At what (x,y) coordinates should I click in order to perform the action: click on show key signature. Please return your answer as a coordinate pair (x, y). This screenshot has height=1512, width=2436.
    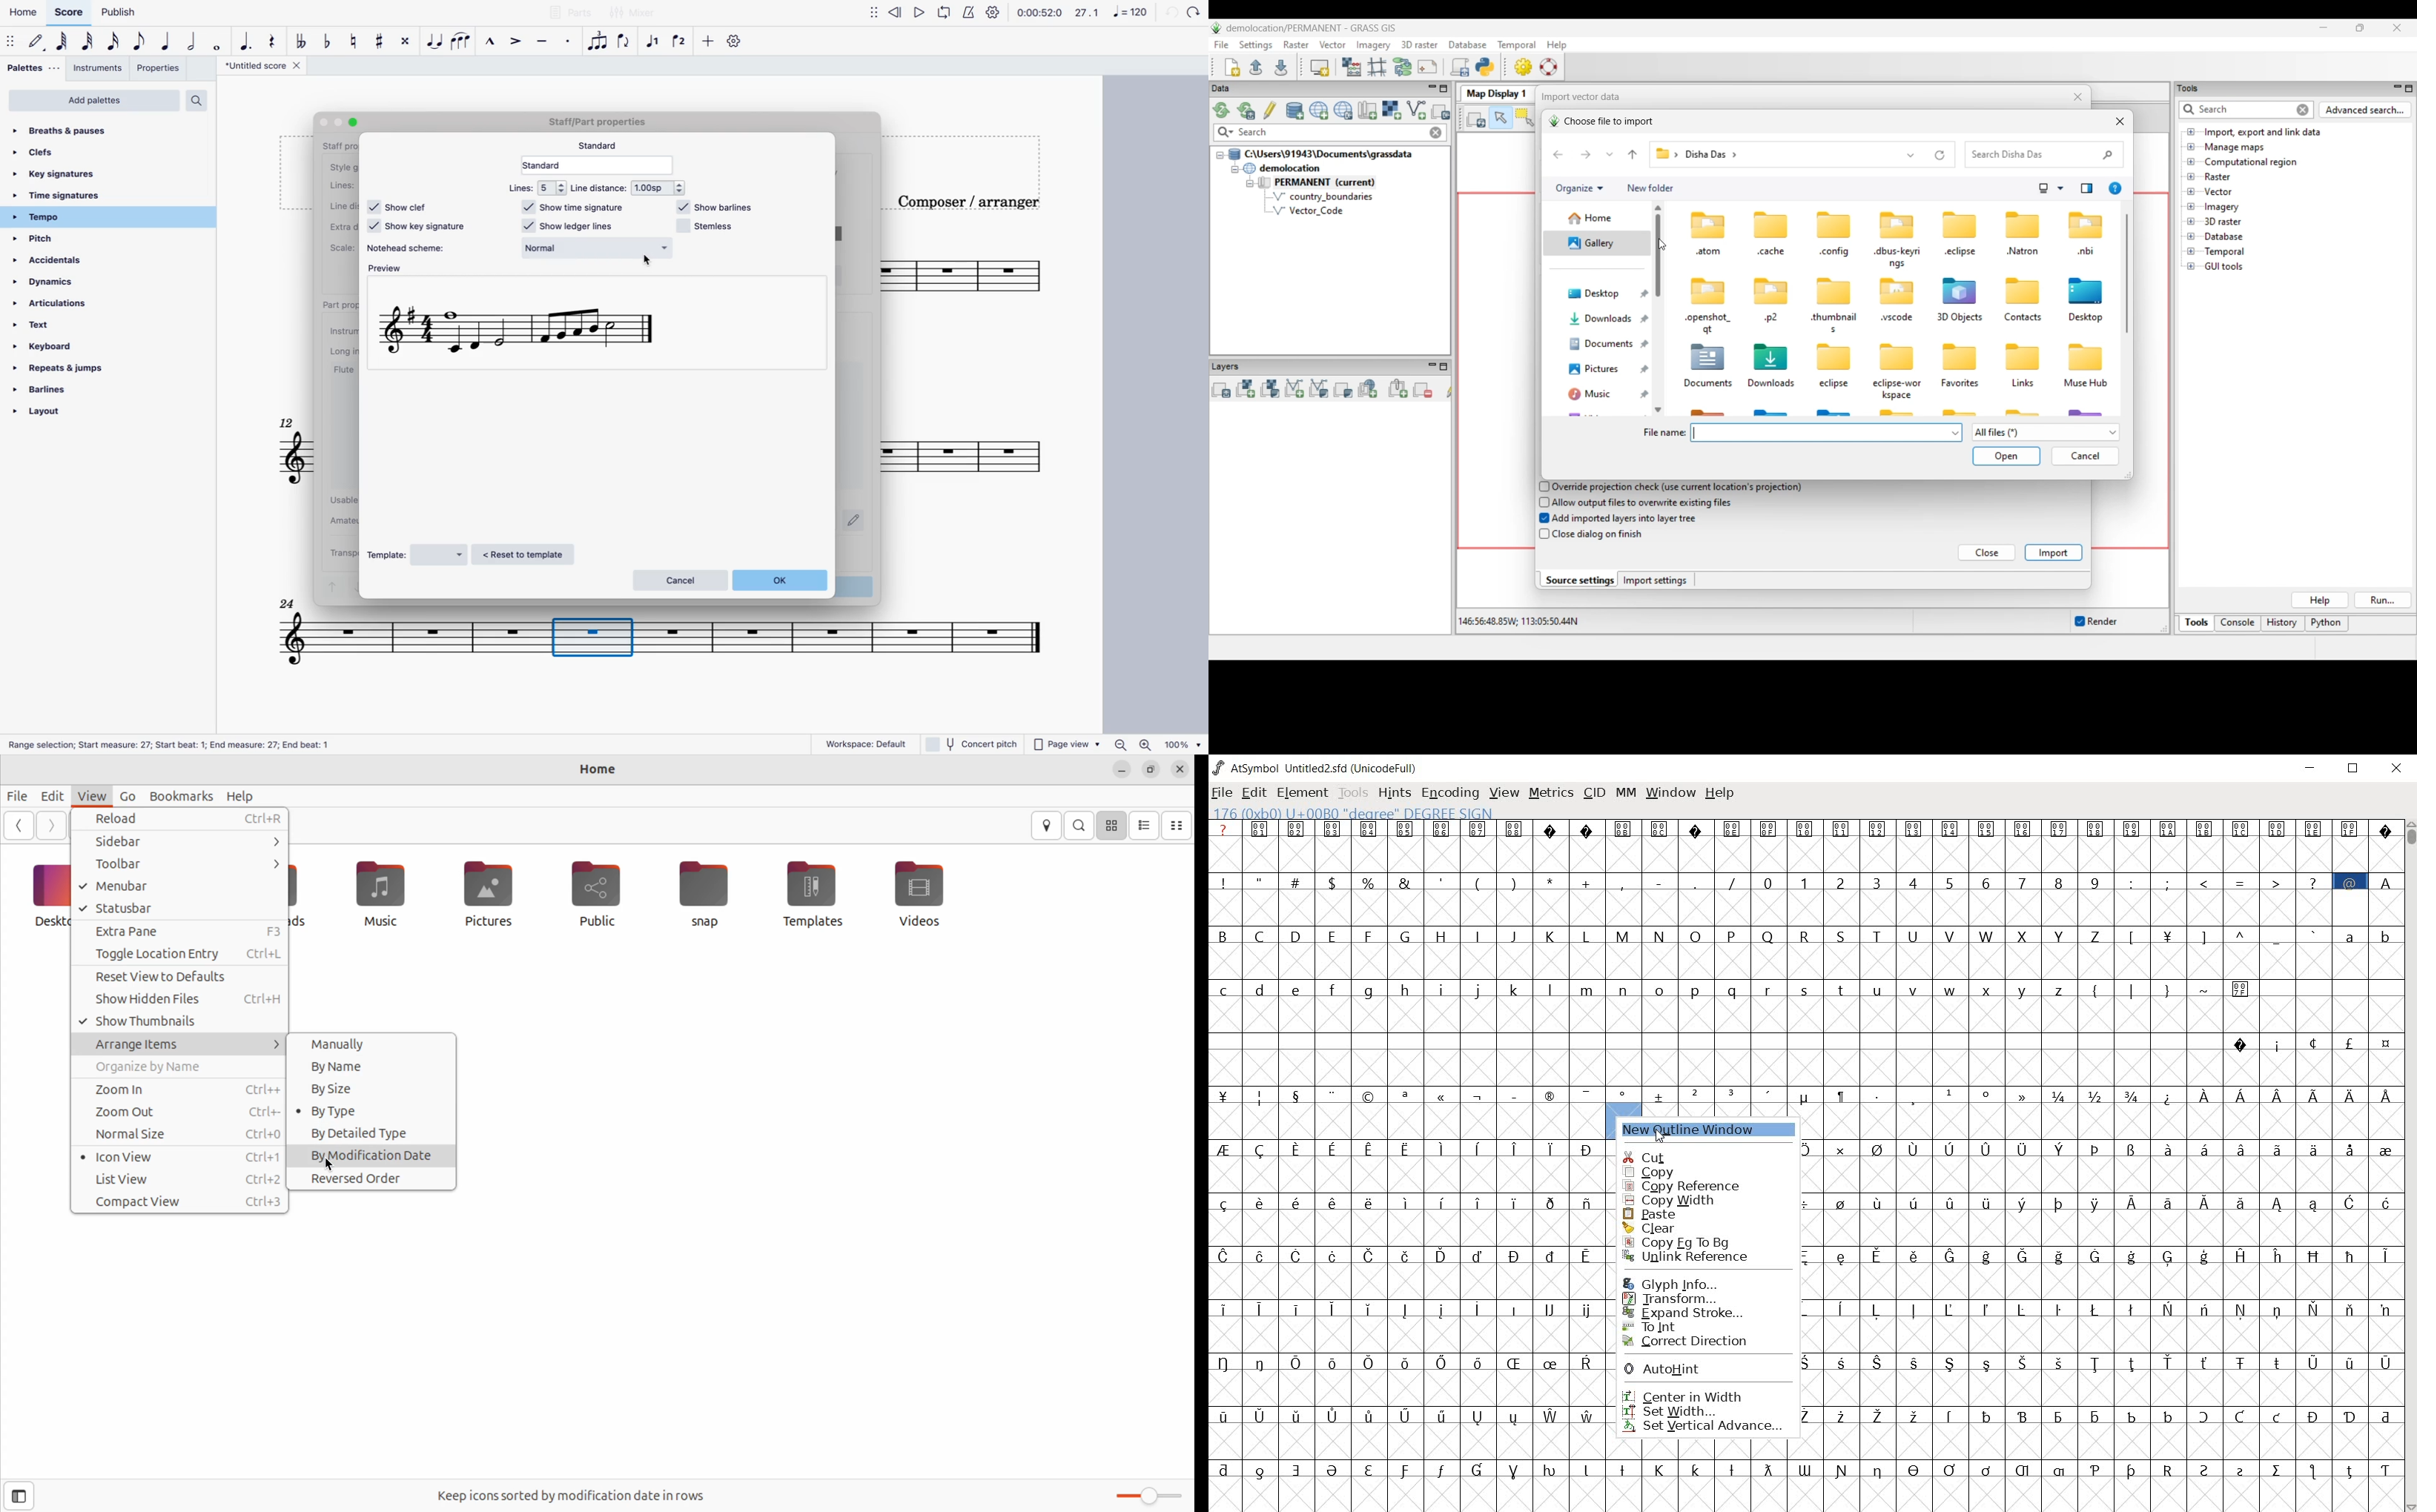
    Looking at the image, I should click on (417, 227).